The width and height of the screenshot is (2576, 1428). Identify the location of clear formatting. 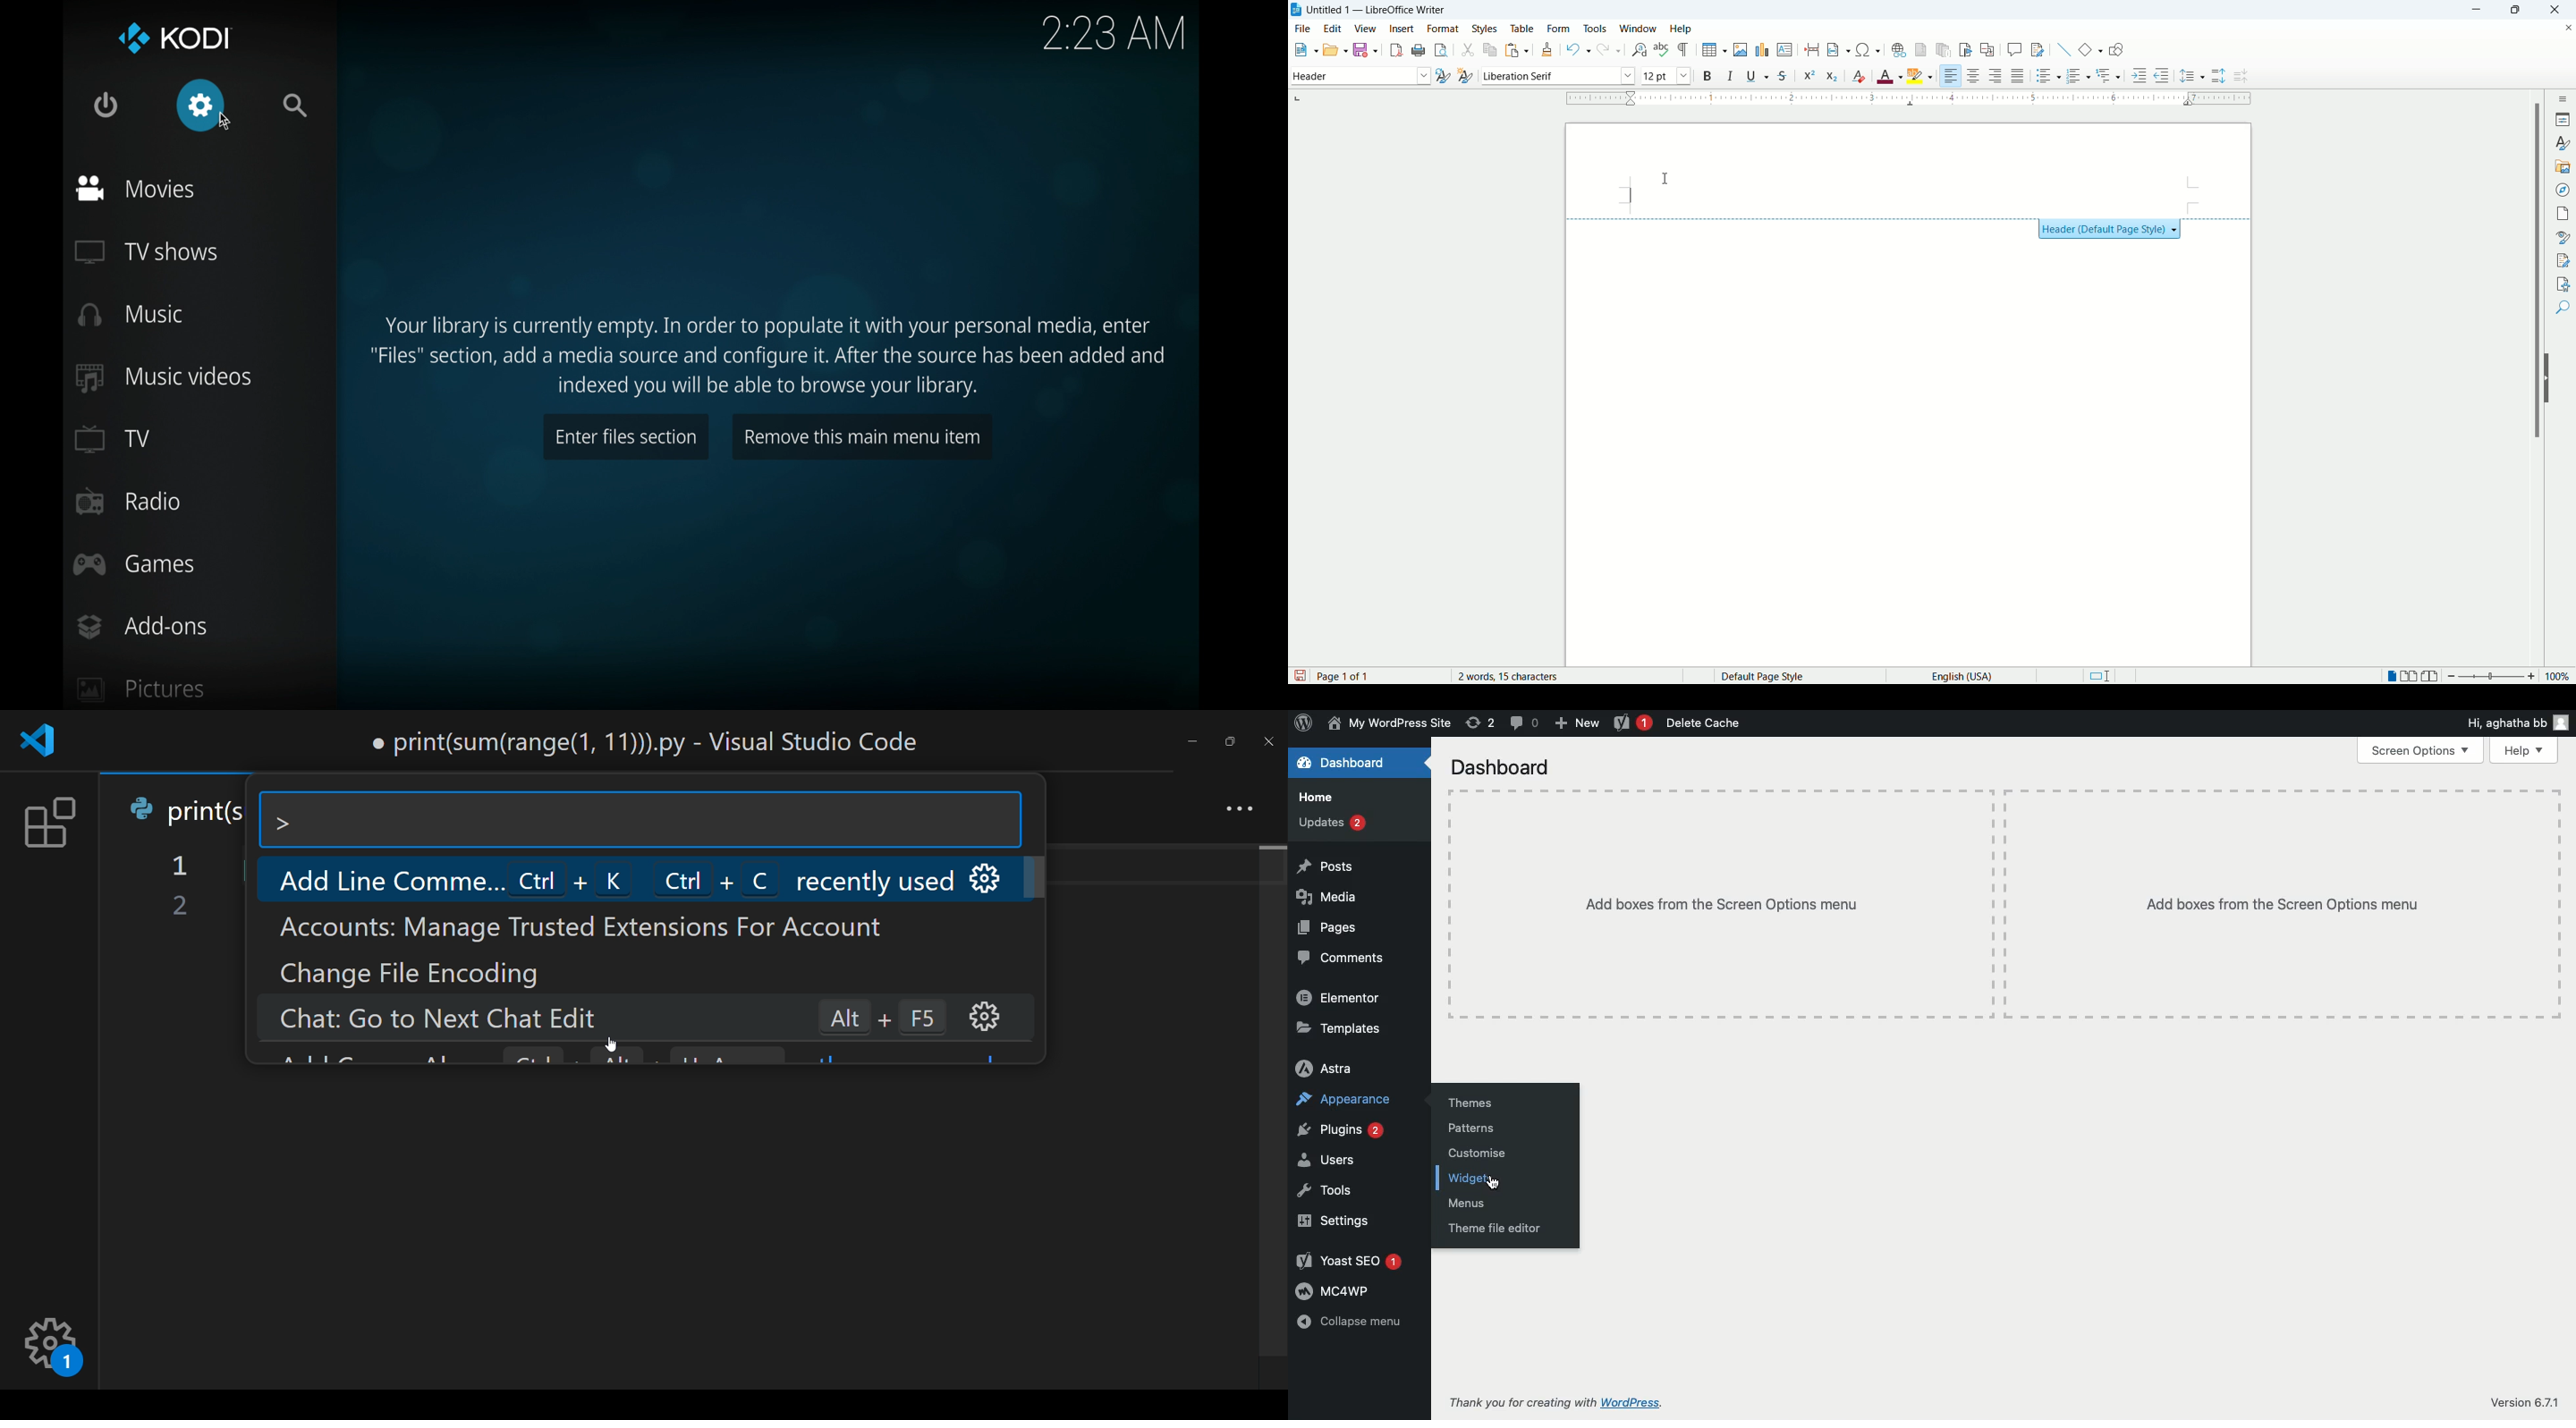
(1859, 76).